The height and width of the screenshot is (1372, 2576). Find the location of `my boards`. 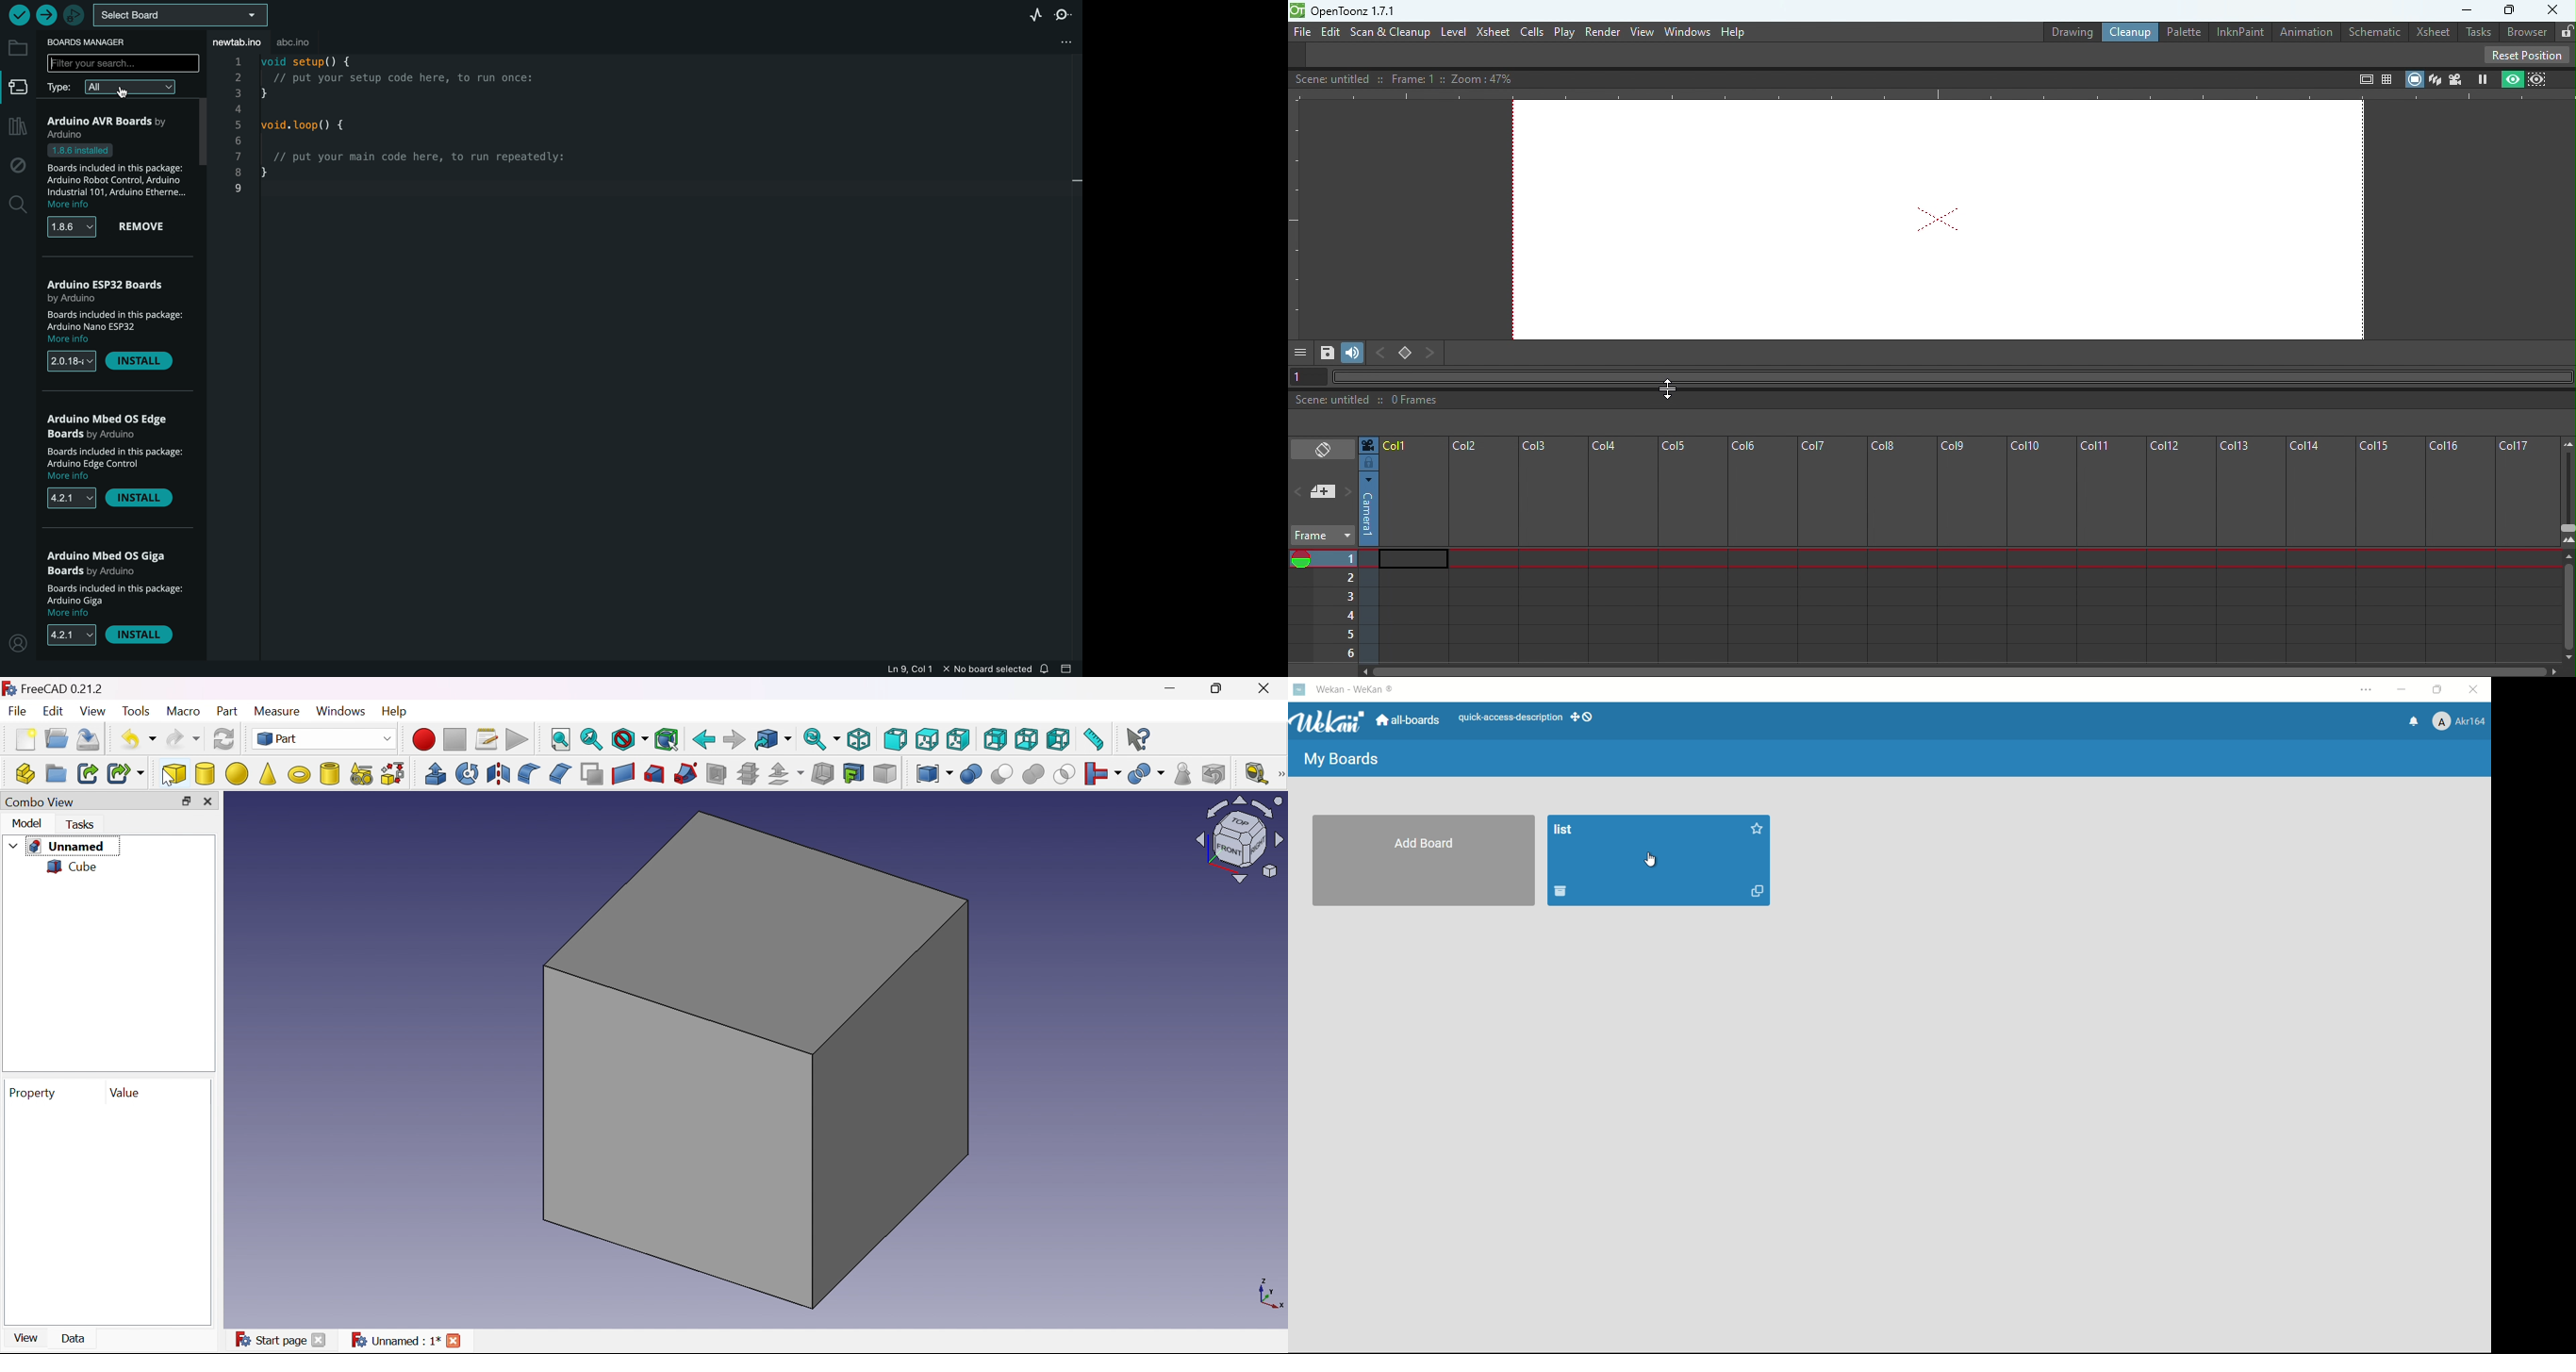

my boards is located at coordinates (1343, 760).